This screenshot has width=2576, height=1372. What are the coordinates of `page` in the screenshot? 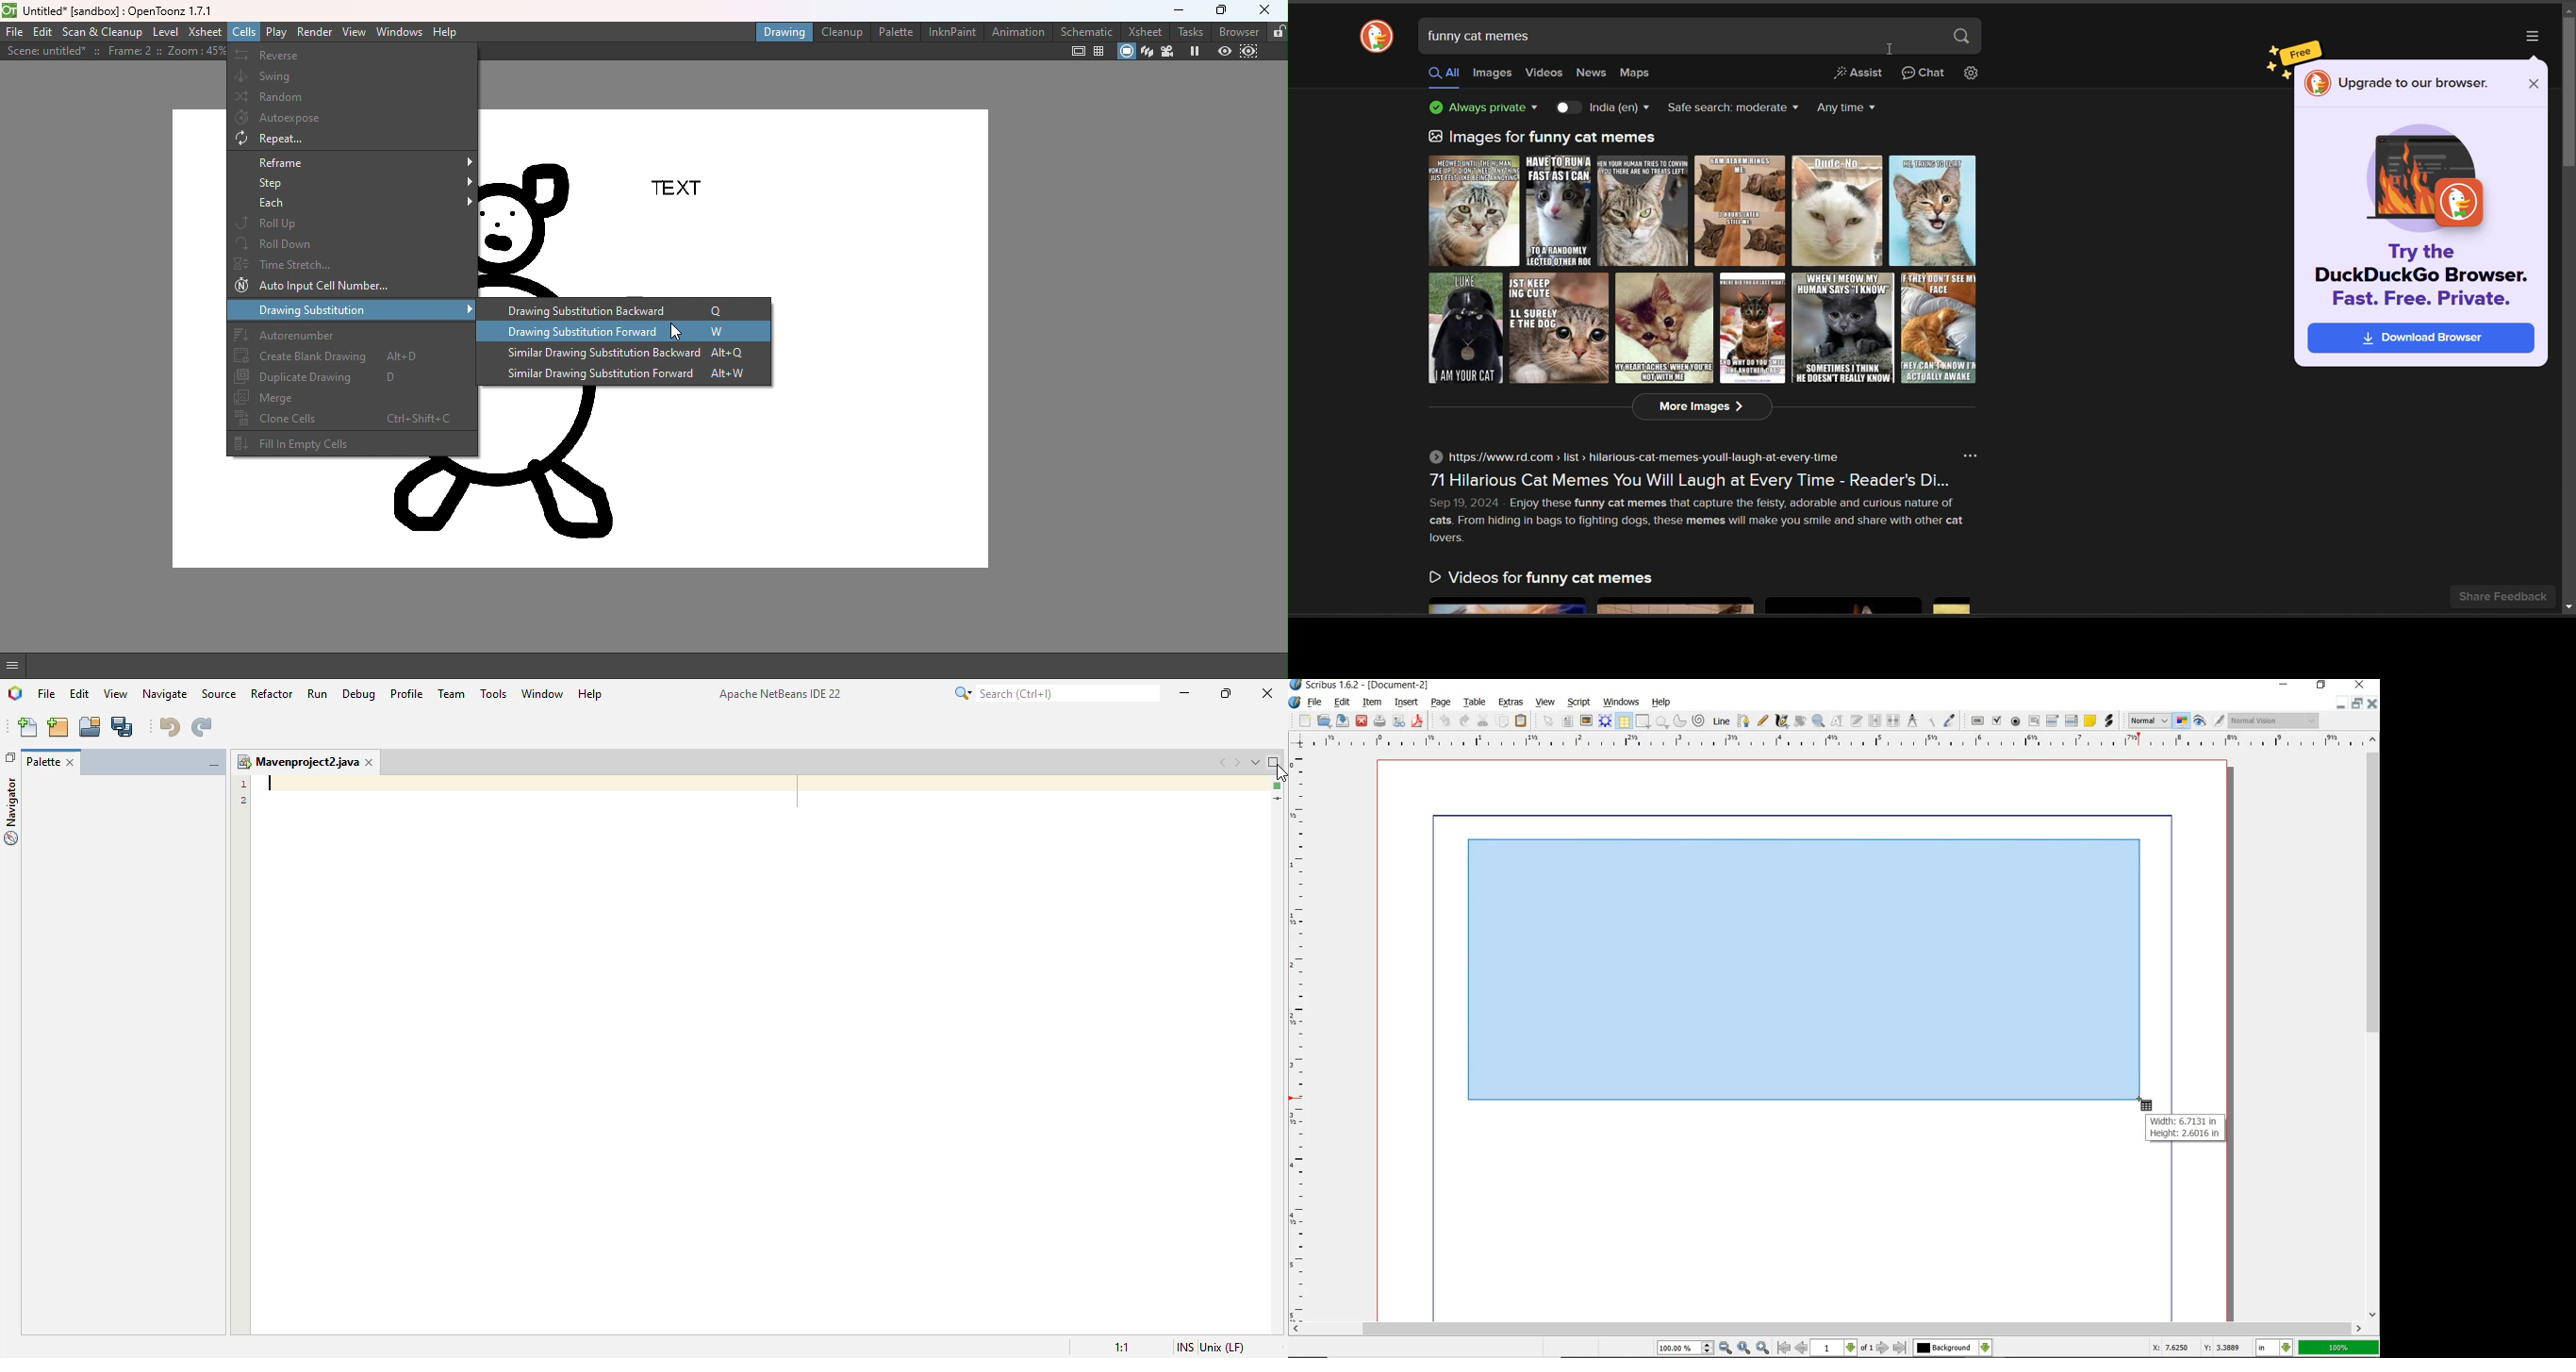 It's located at (1443, 704).